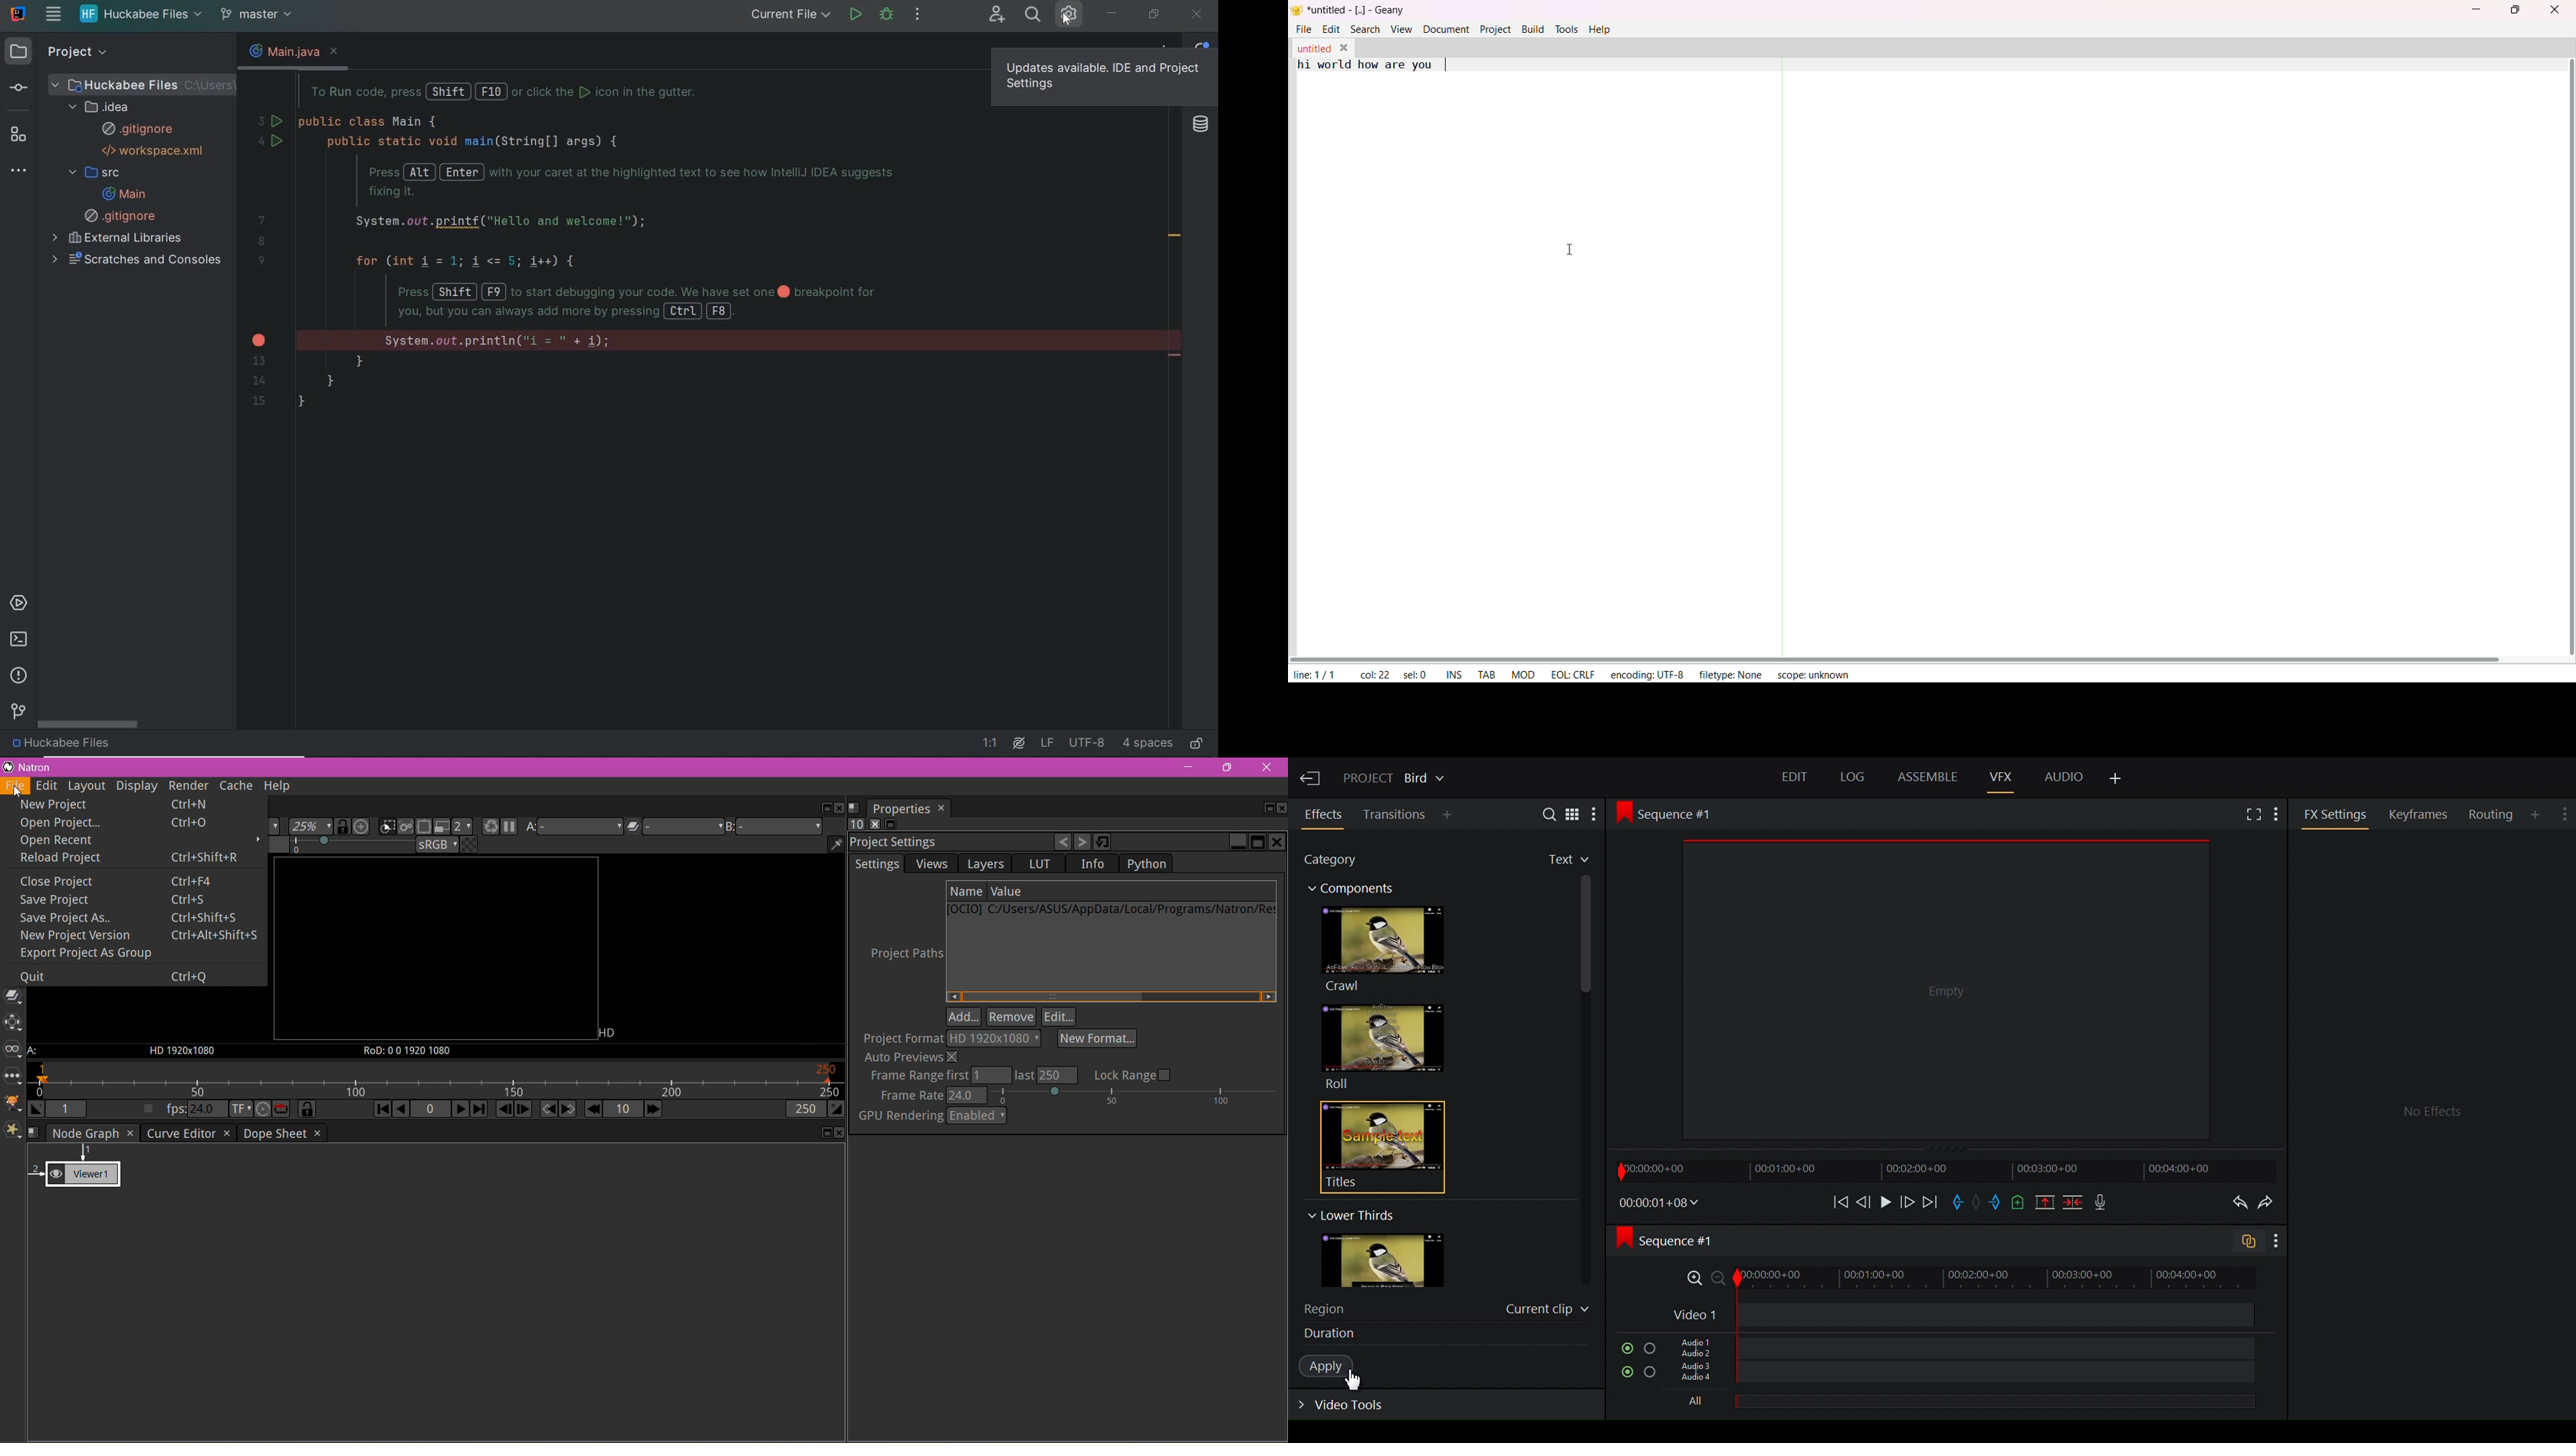  Describe the element at coordinates (117, 976) in the screenshot. I see `Quit` at that location.